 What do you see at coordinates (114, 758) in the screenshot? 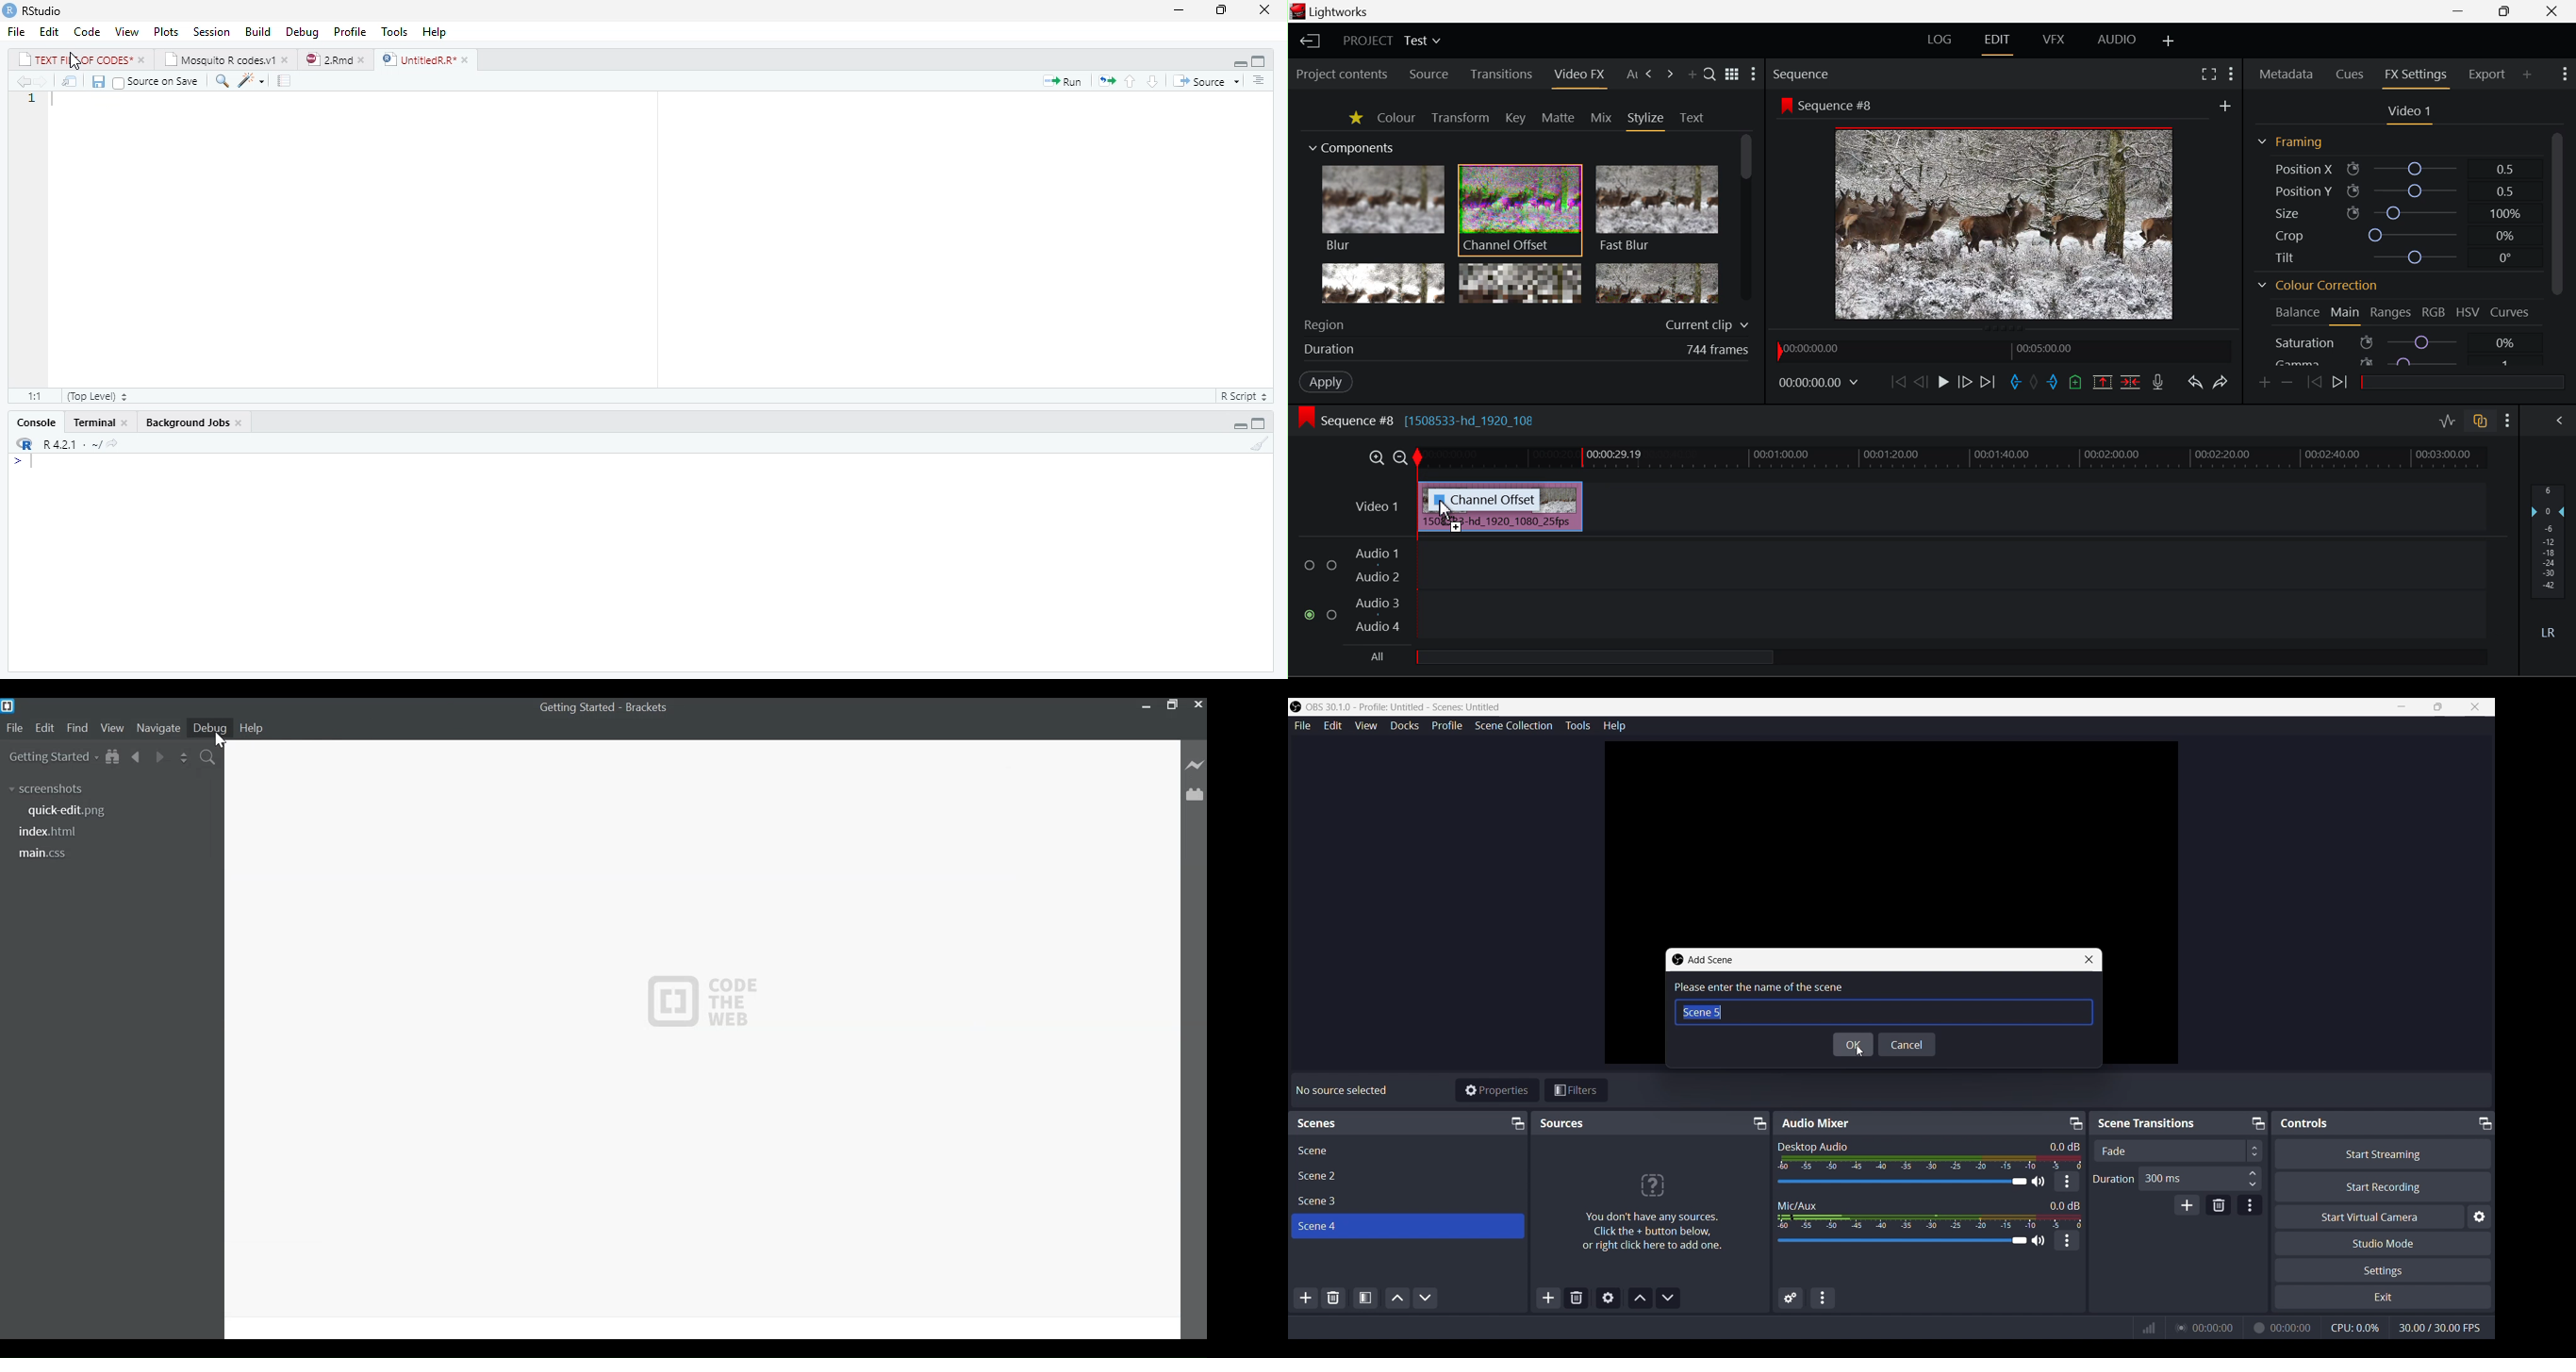
I see `Show in File Tree` at bounding box center [114, 758].